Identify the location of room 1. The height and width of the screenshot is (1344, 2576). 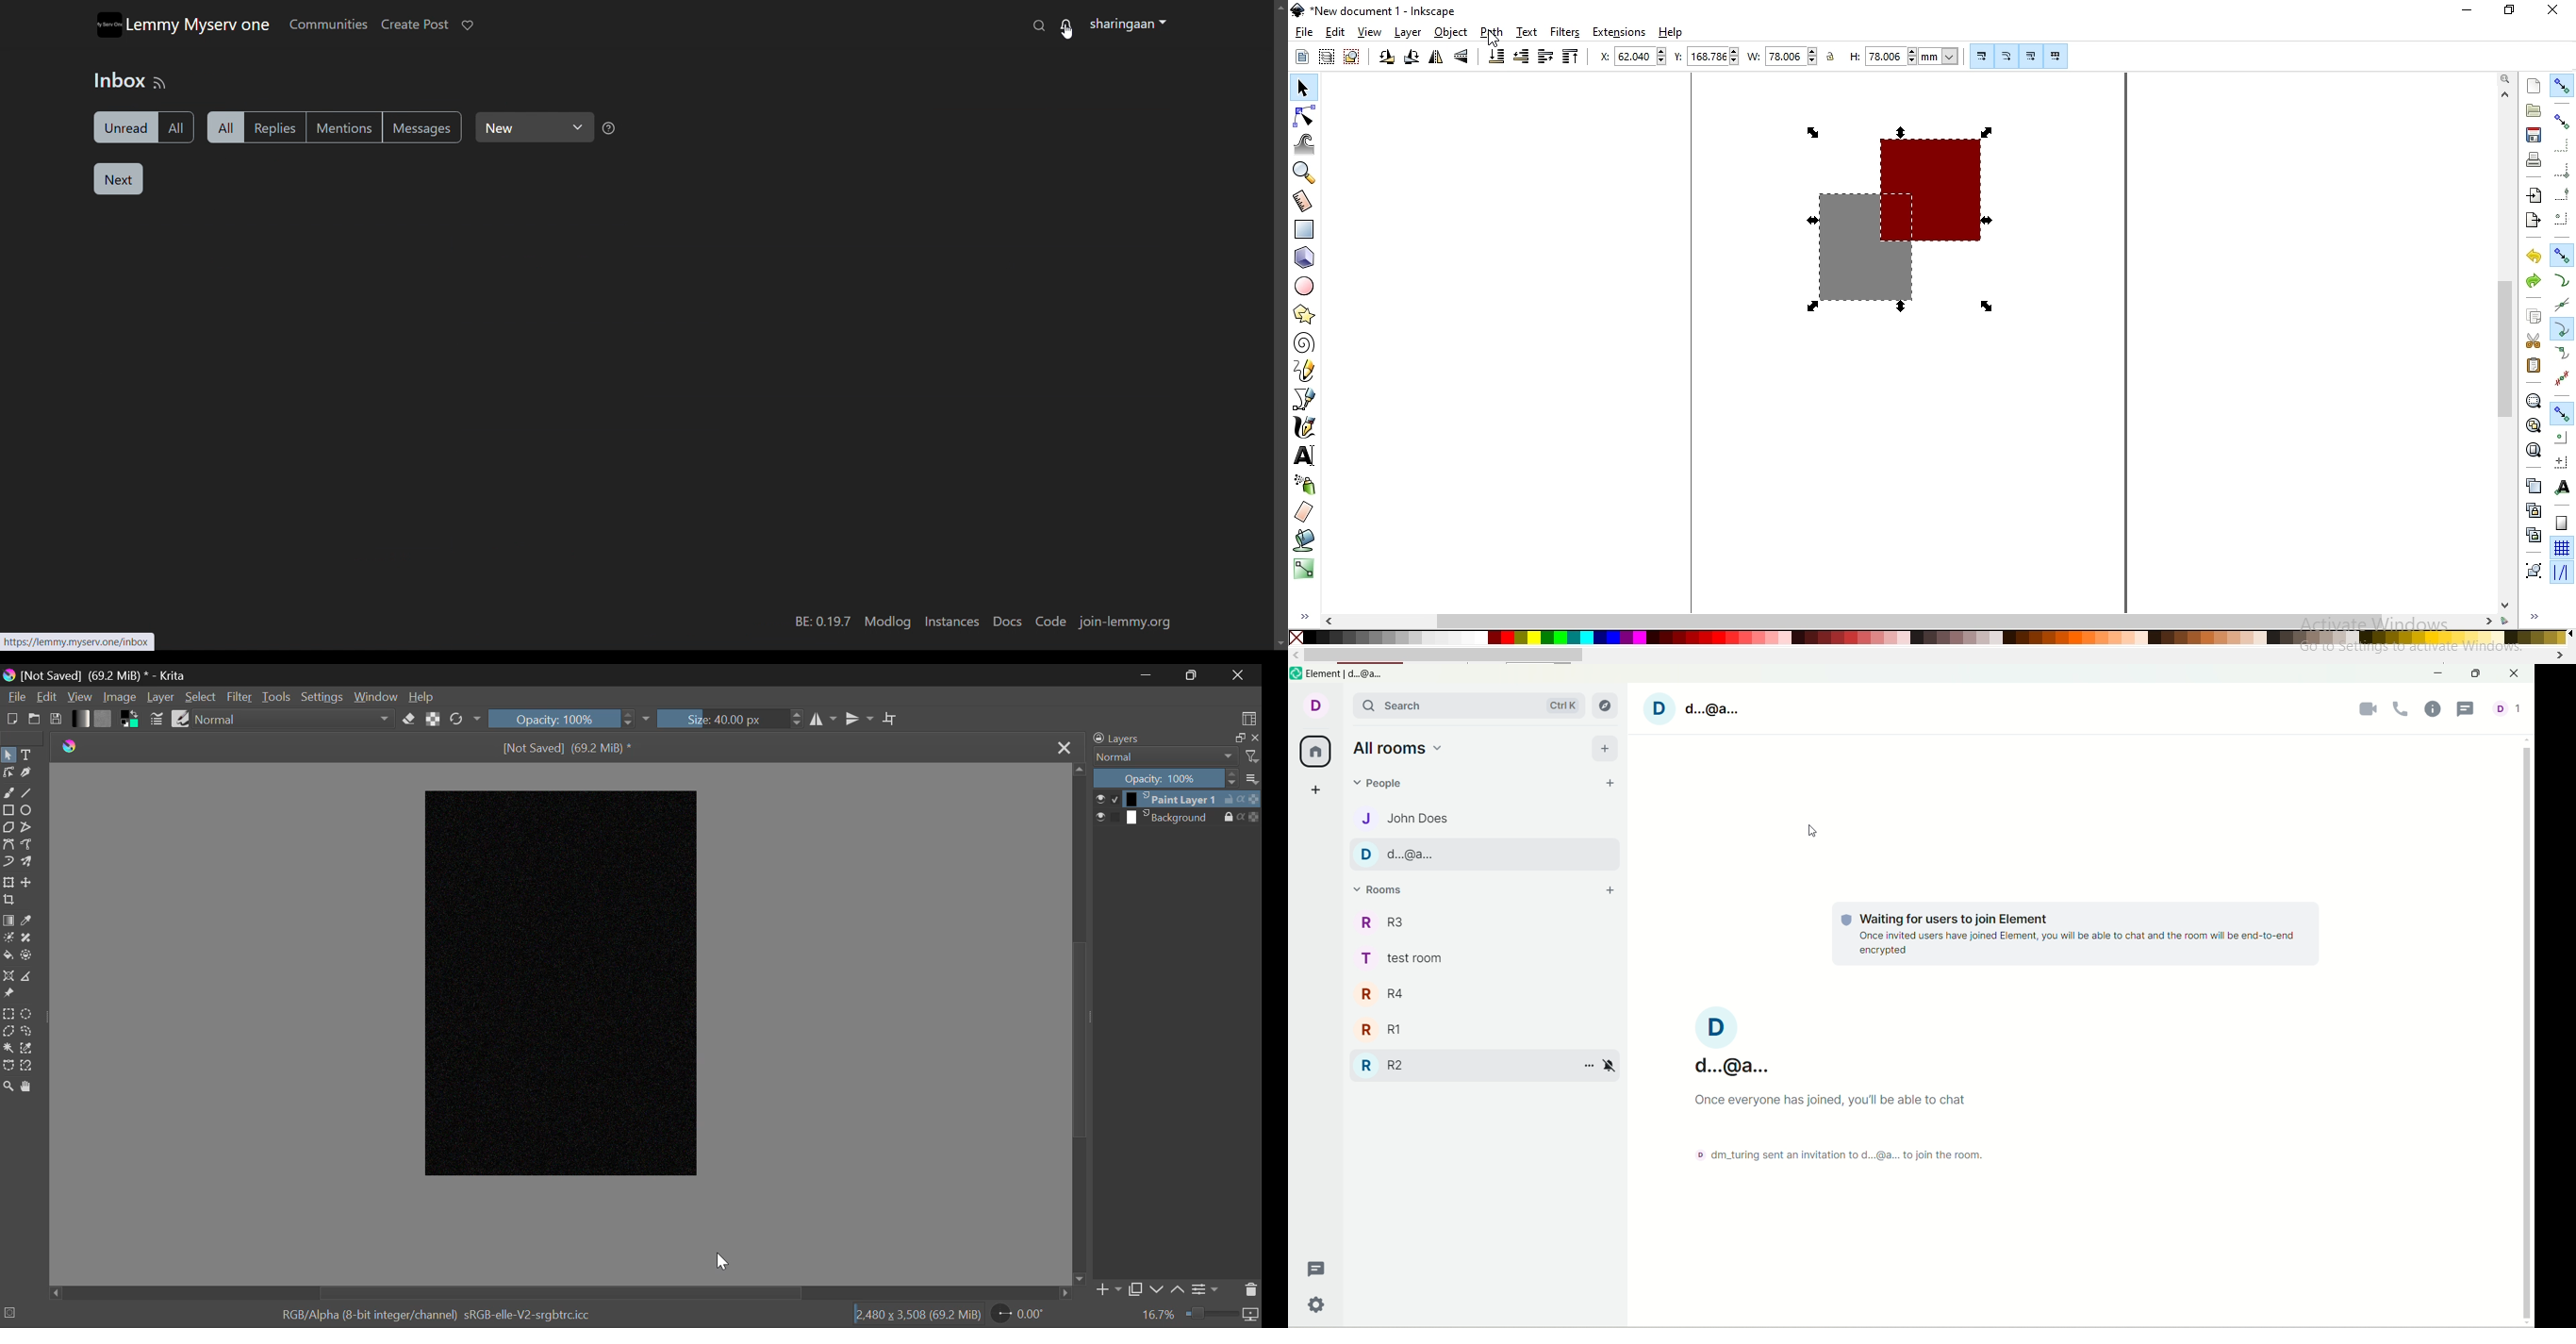
(1404, 1064).